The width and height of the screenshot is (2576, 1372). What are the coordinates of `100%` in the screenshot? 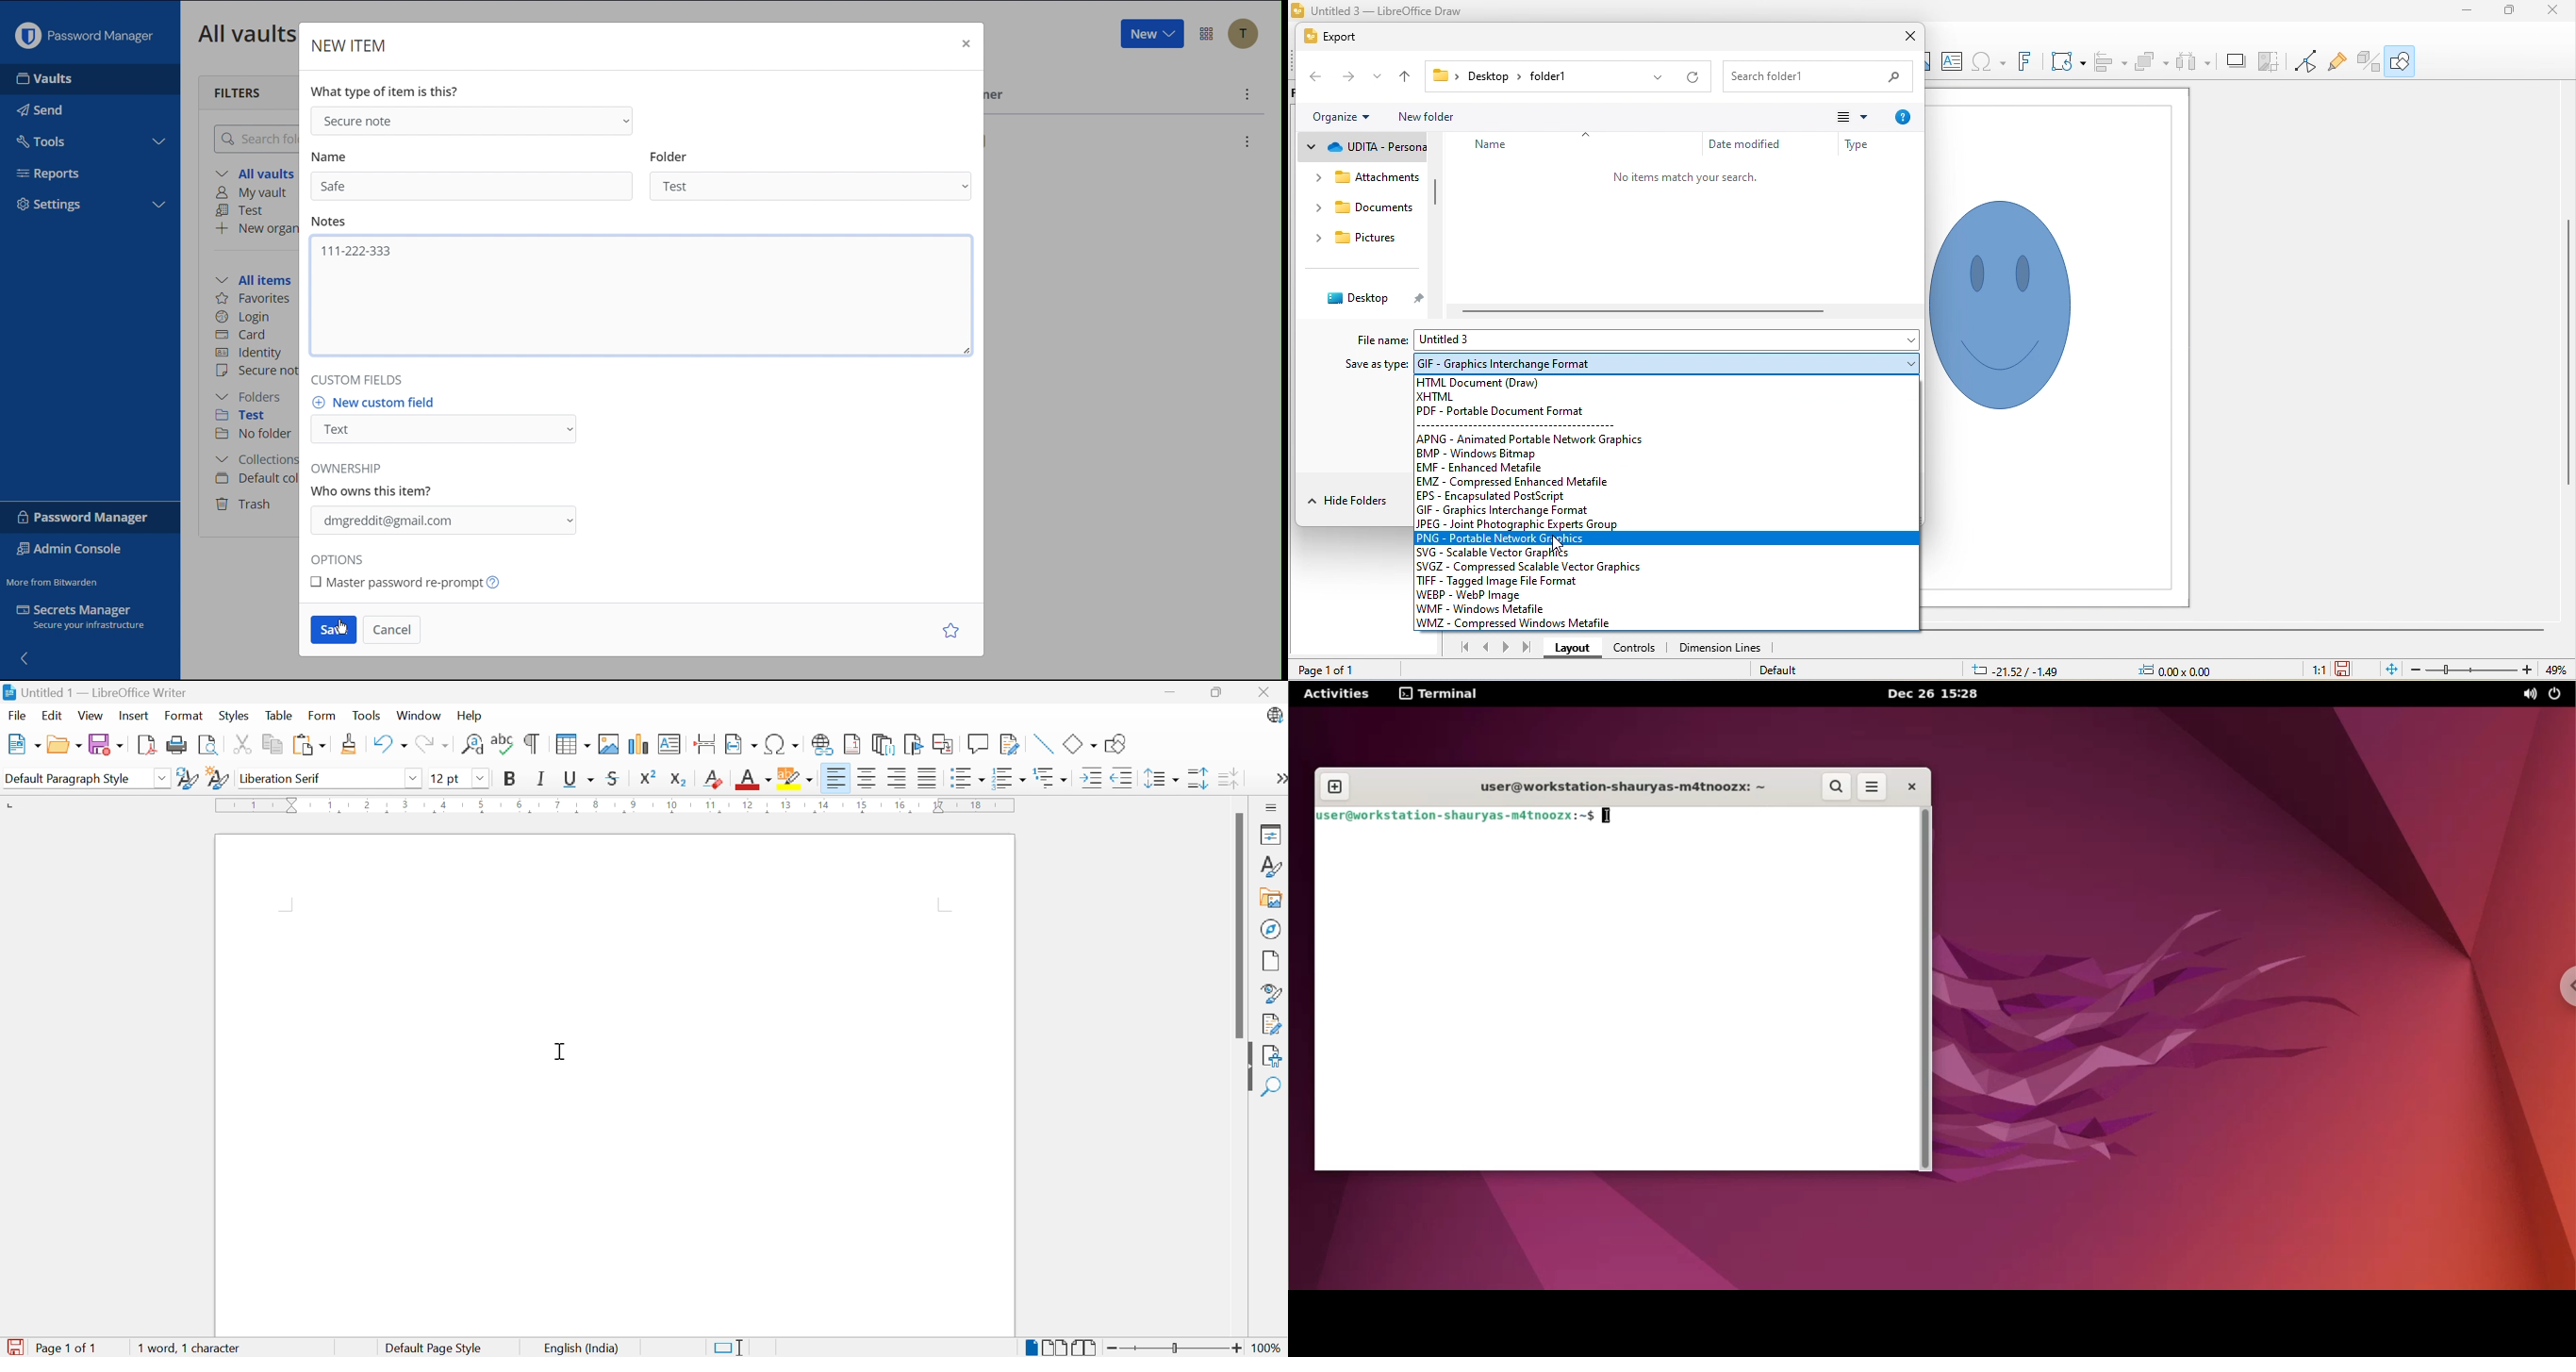 It's located at (1269, 1350).